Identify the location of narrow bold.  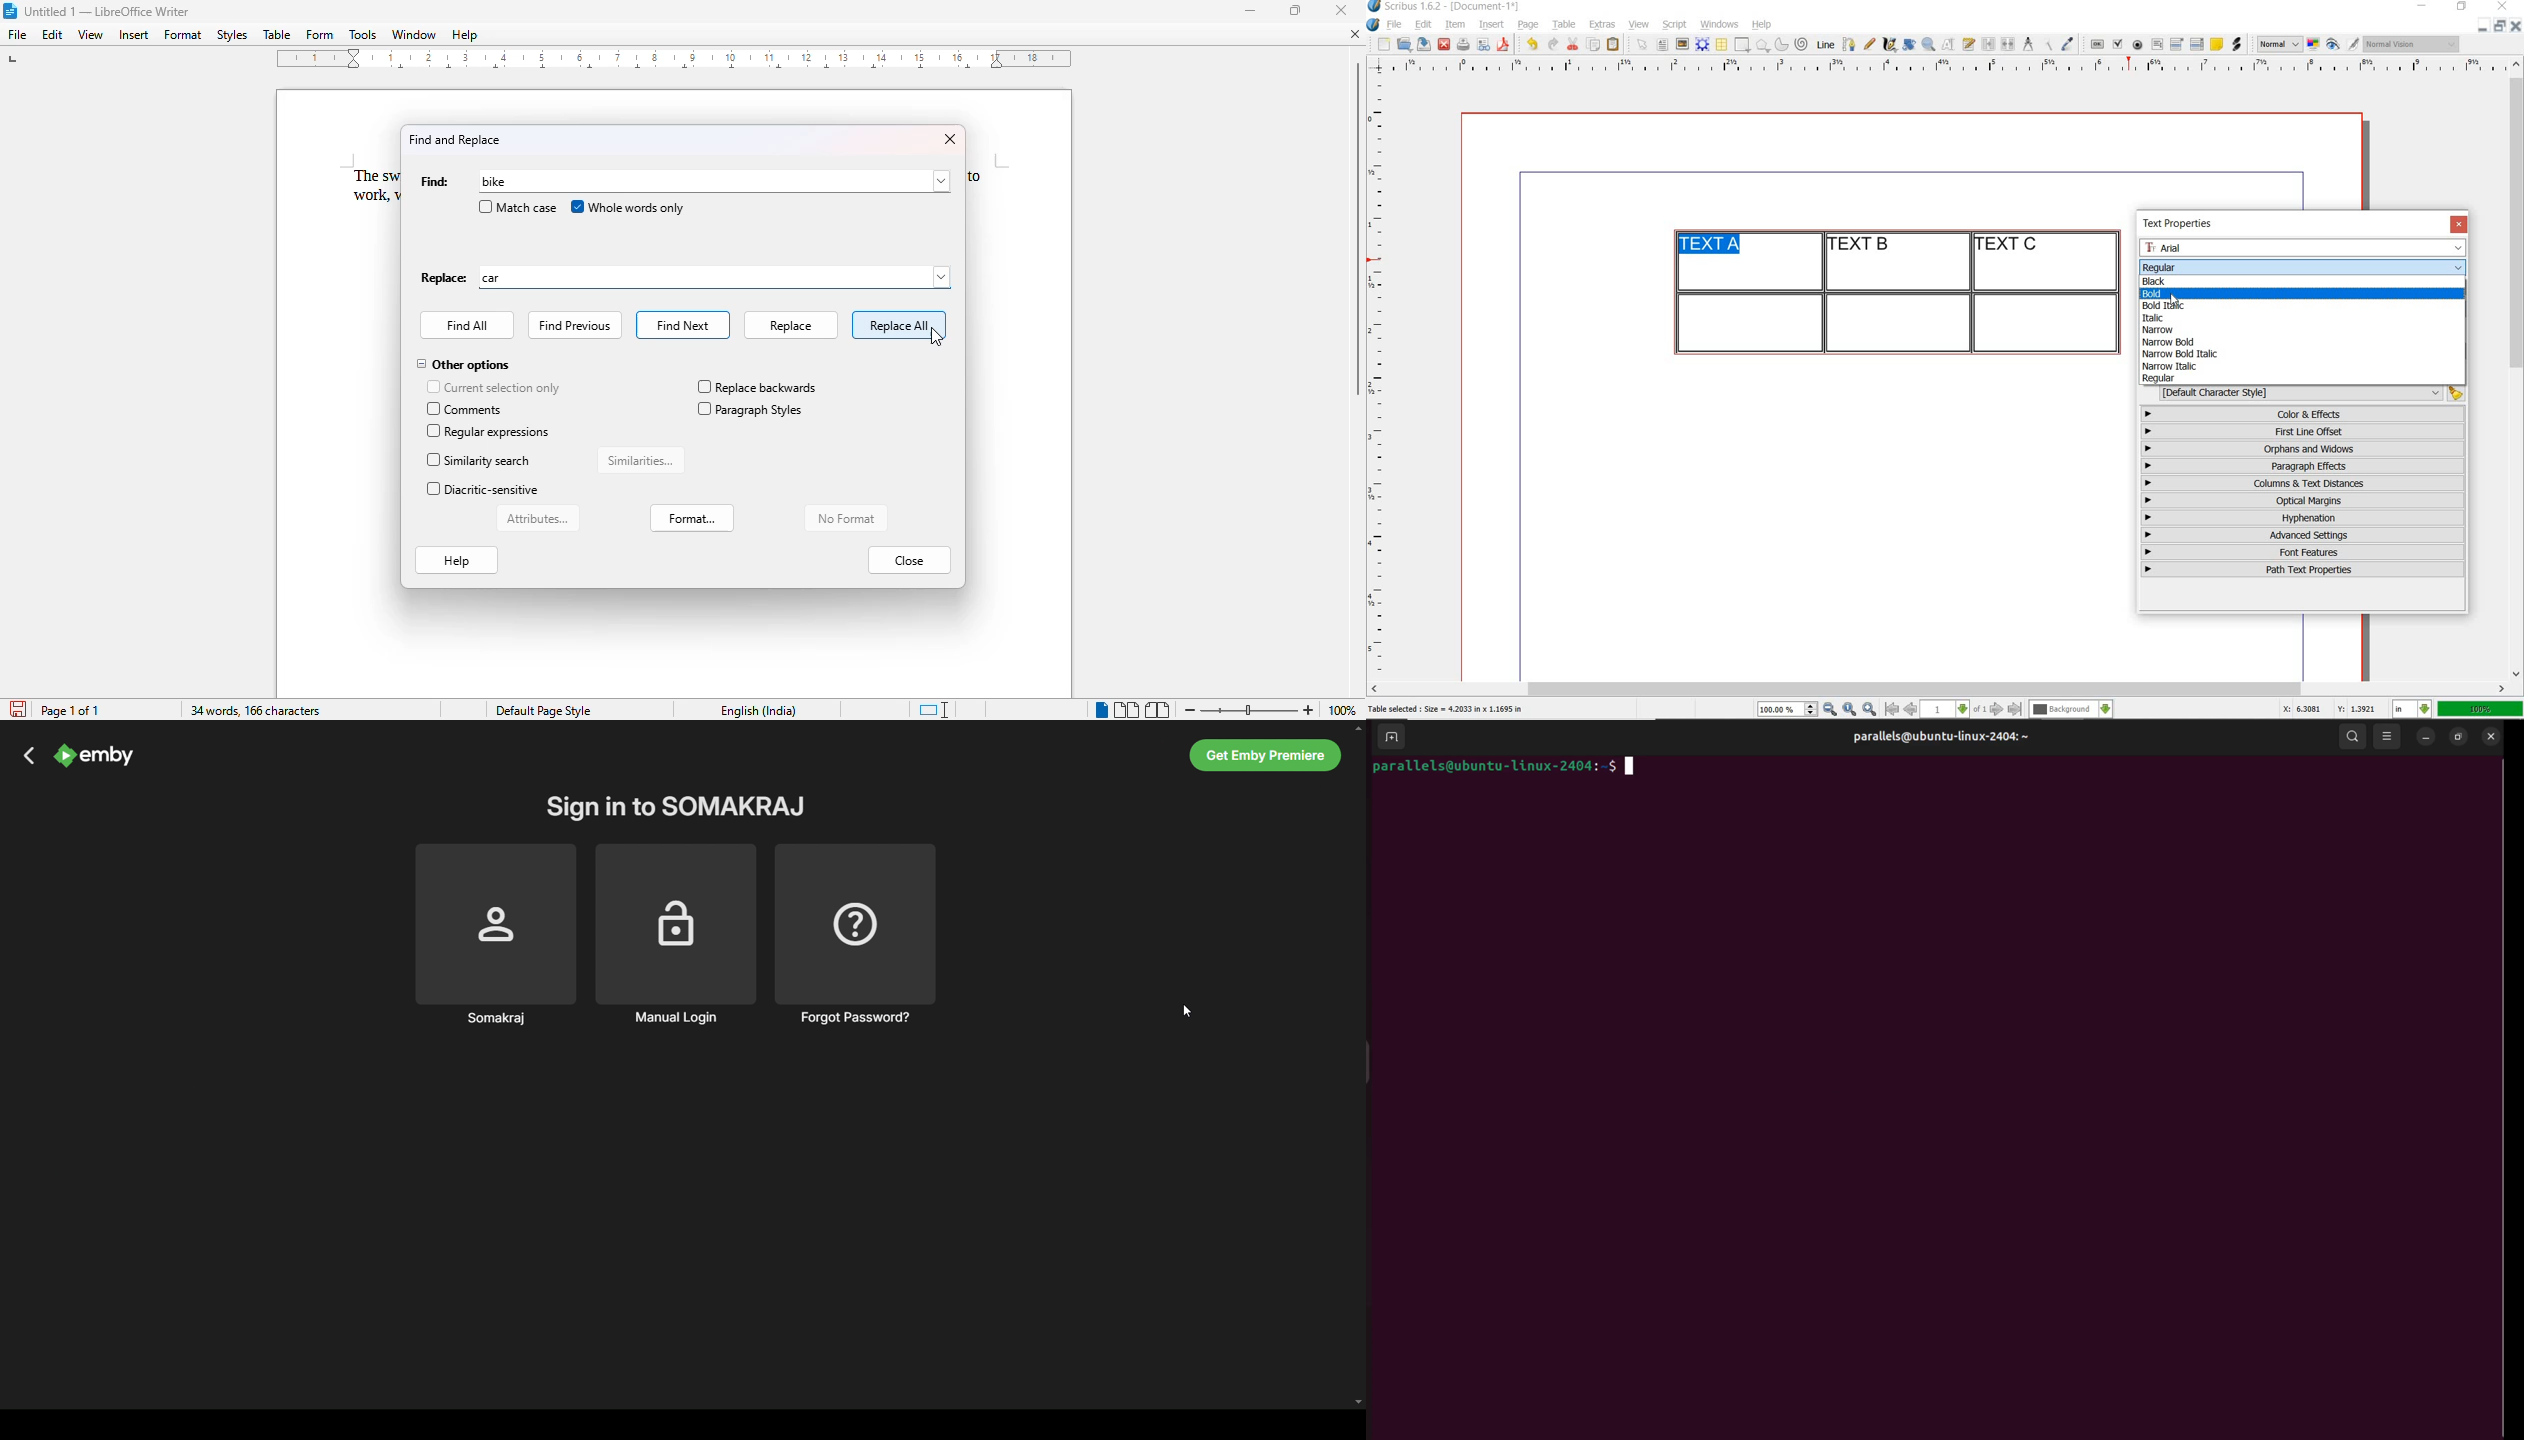
(2170, 342).